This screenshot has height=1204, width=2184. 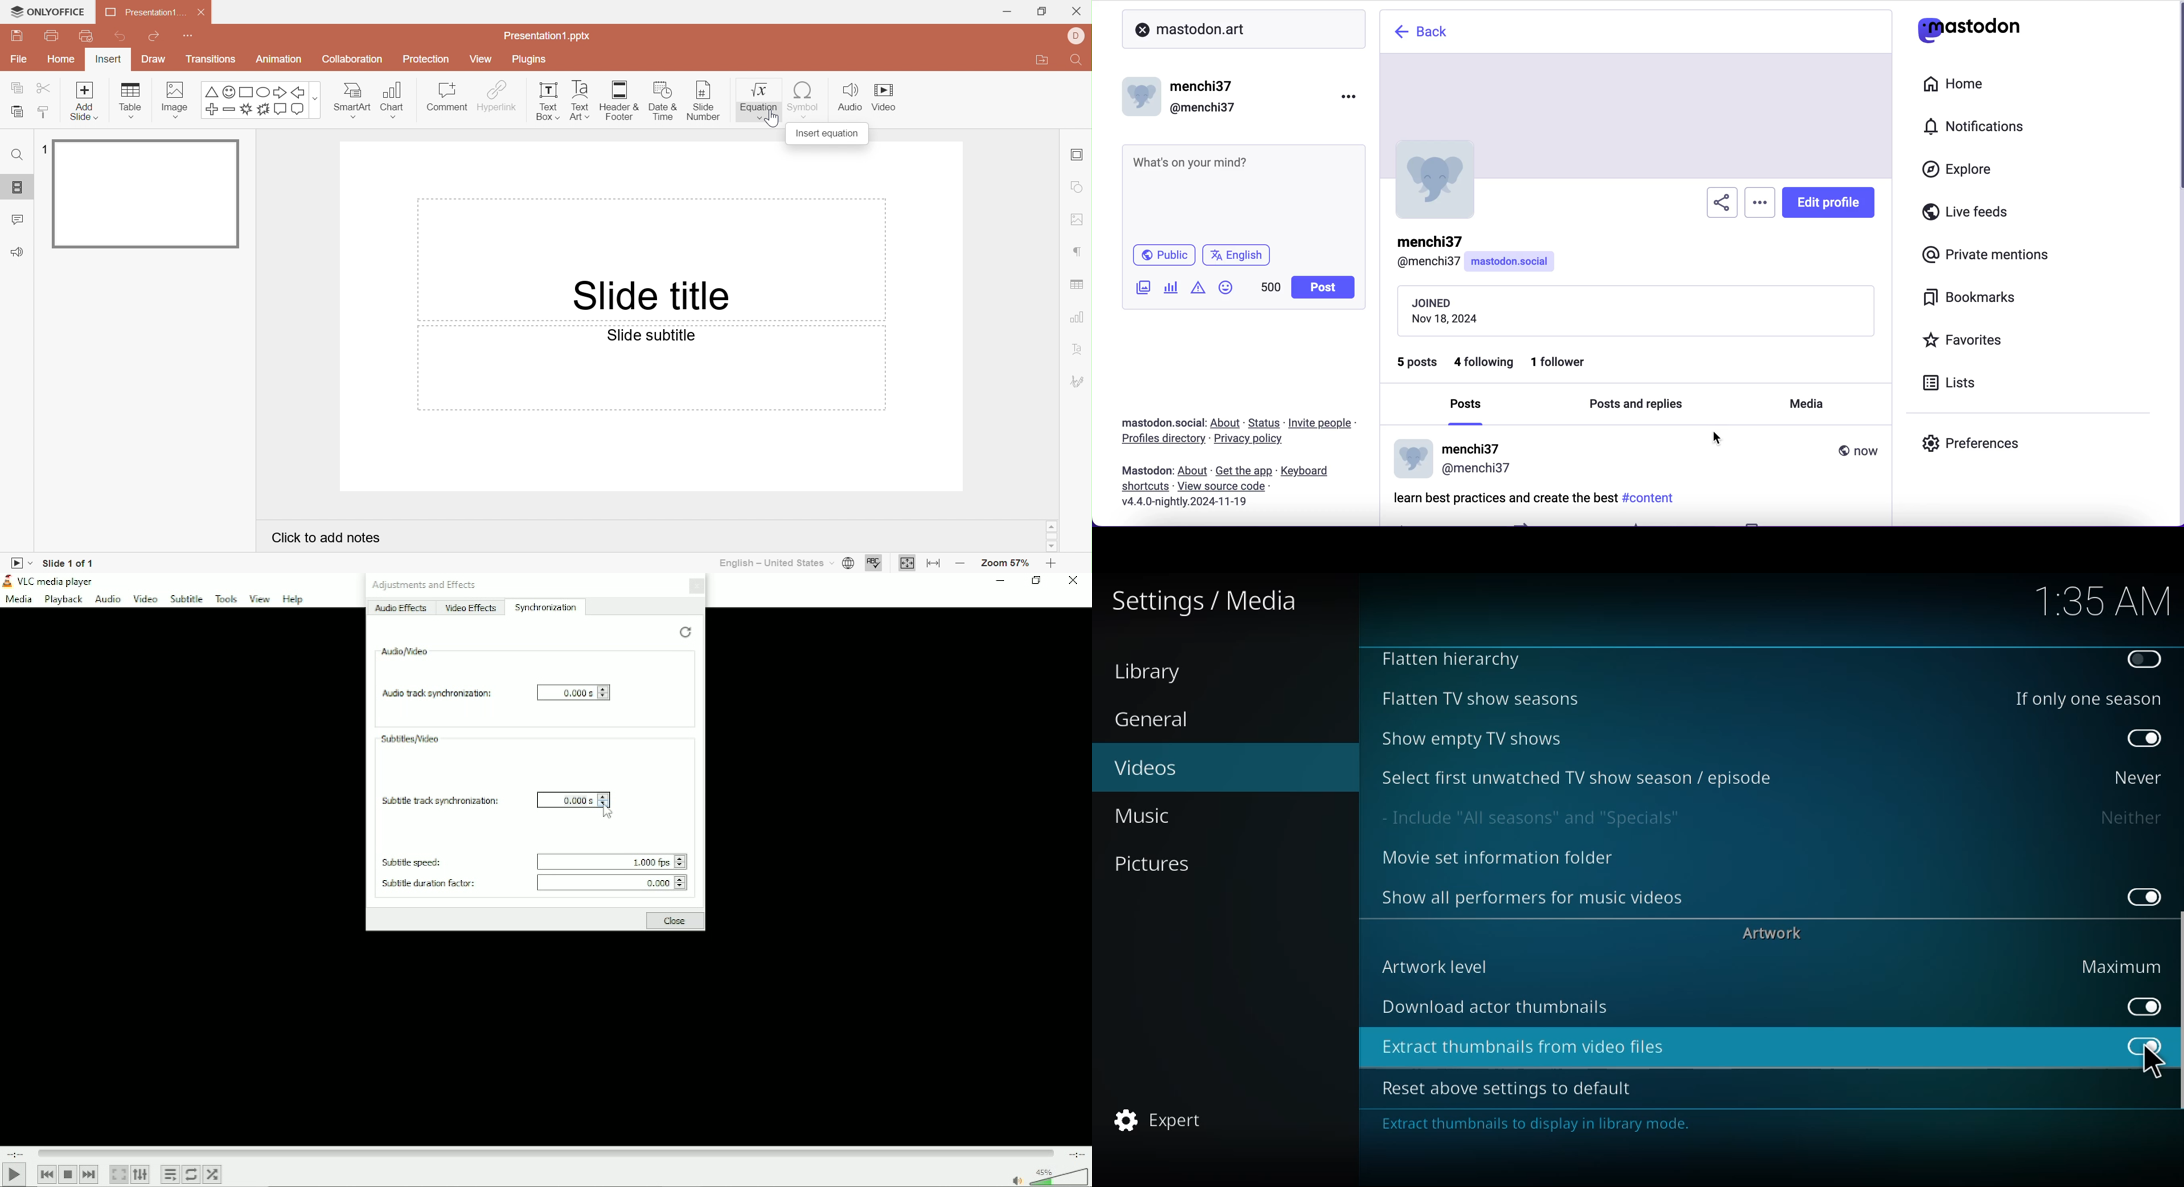 I want to click on keyboard, so click(x=1307, y=472).